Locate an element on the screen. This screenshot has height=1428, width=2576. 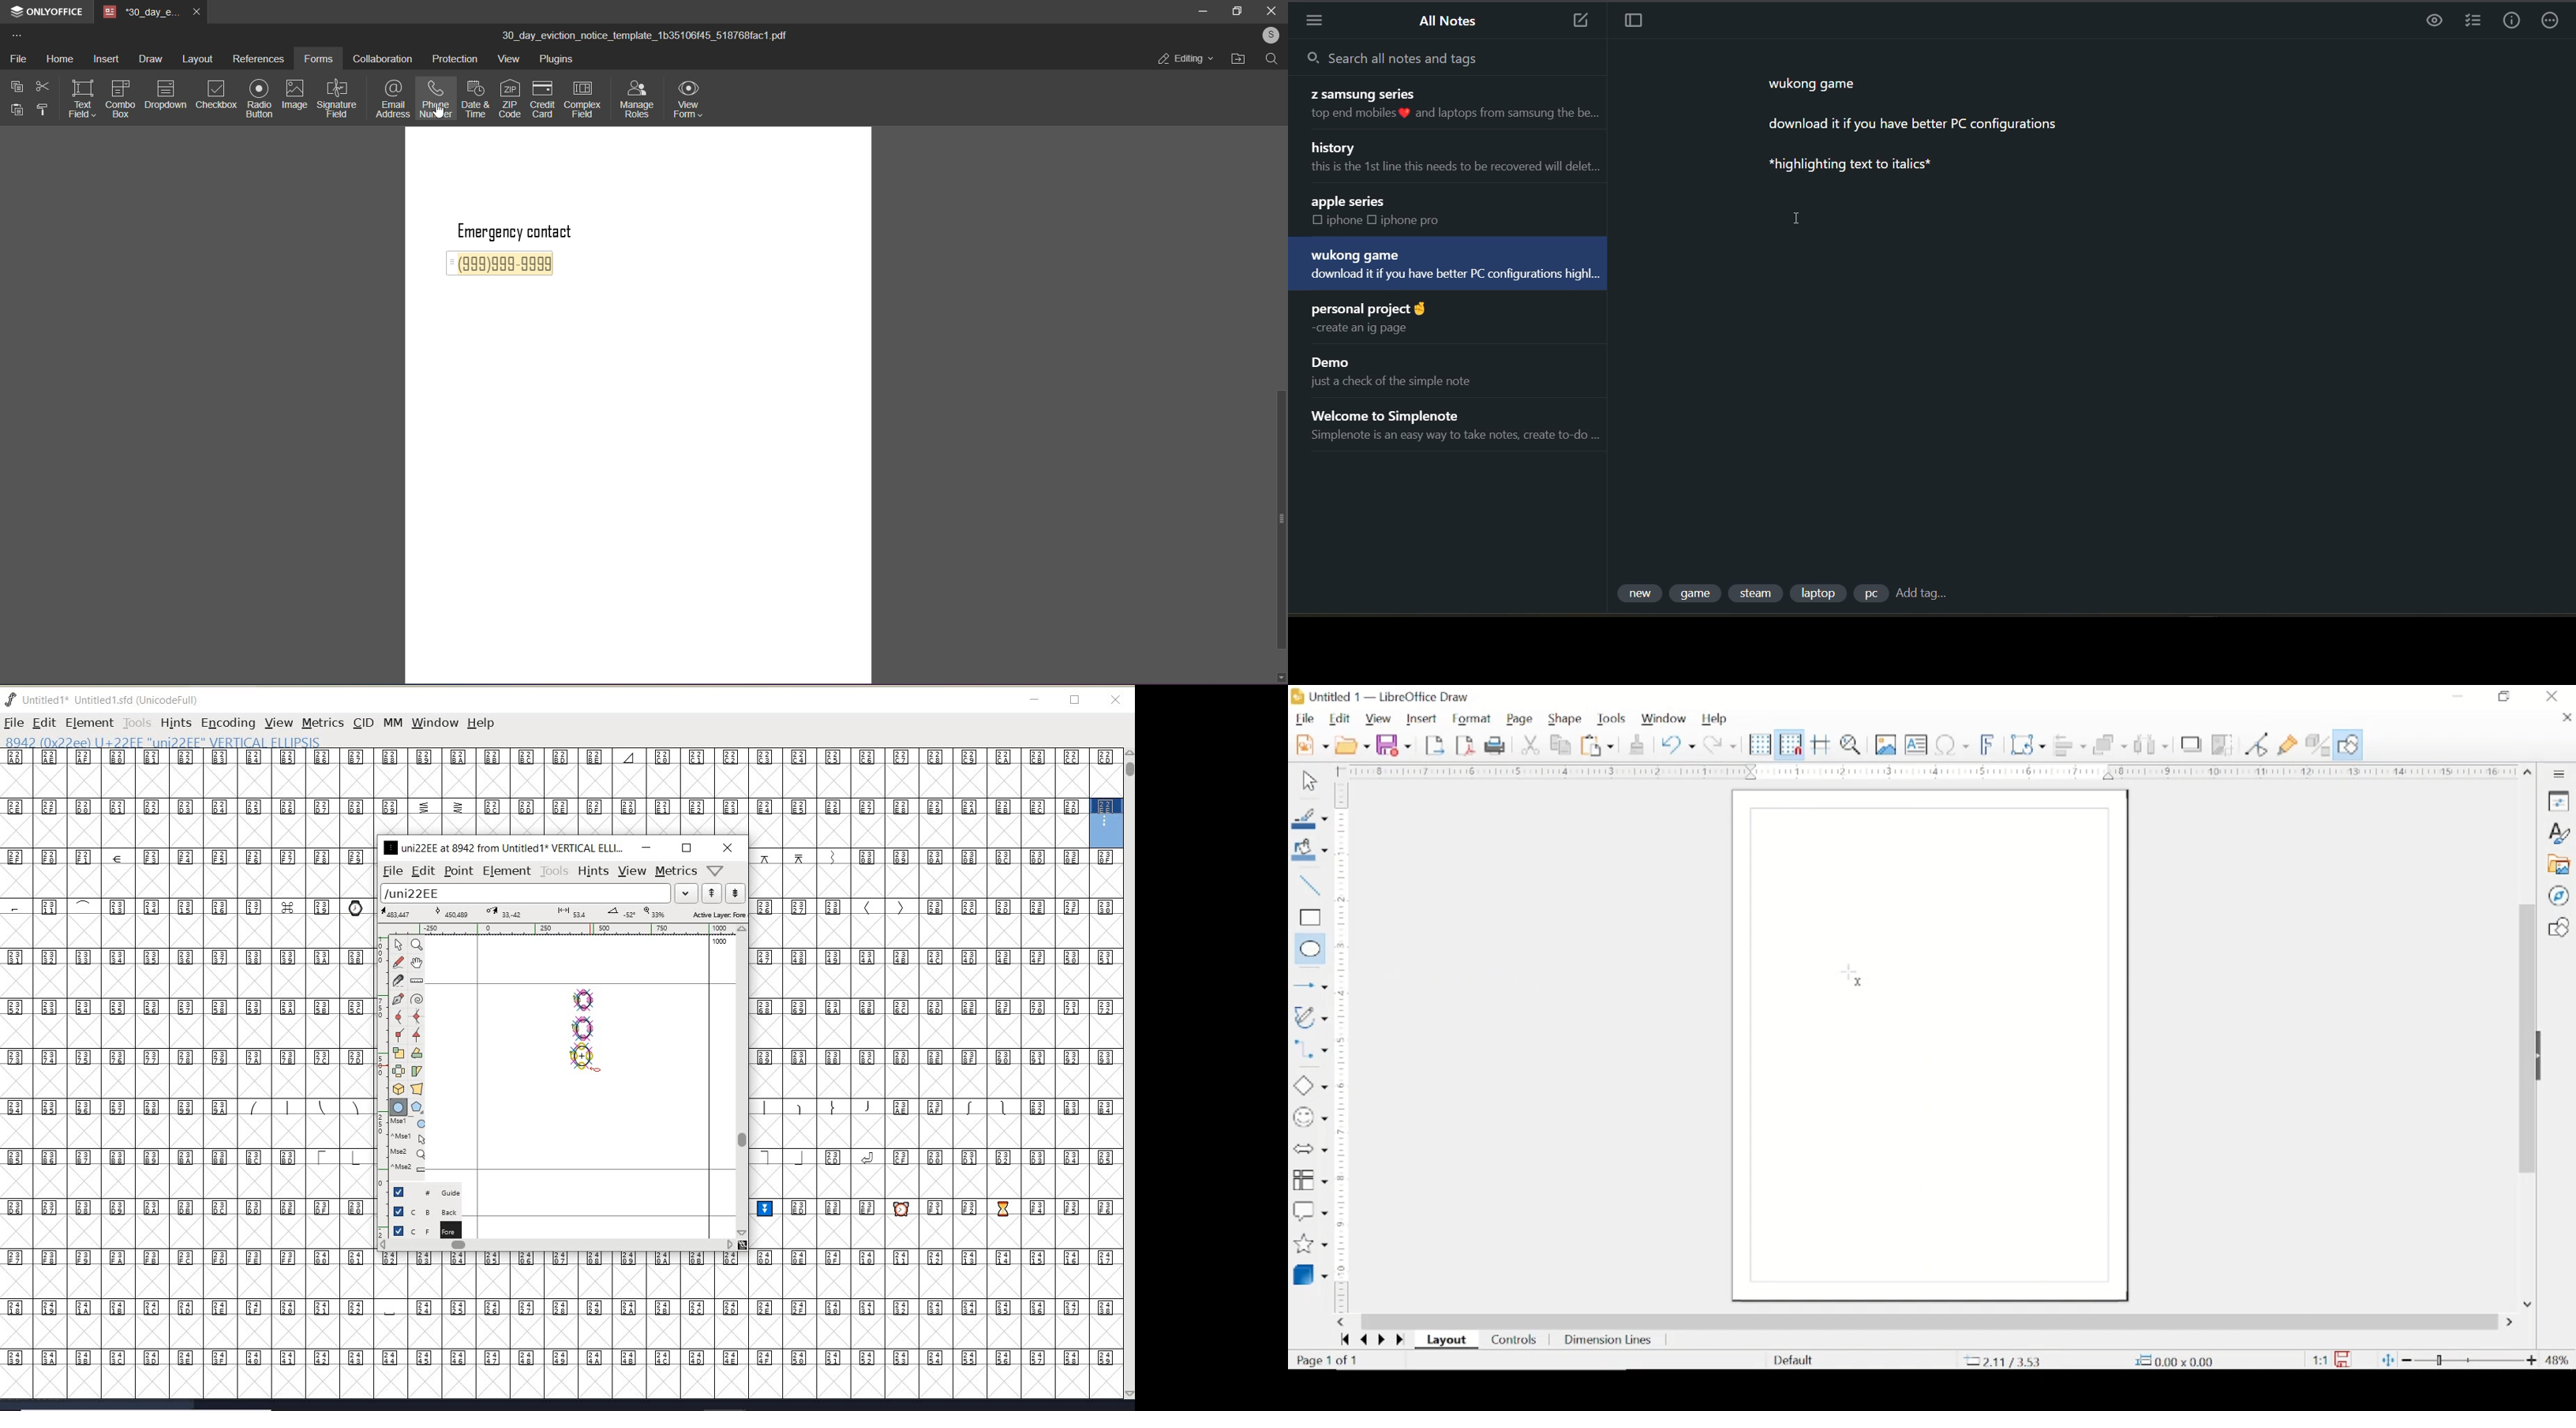
FILE is located at coordinates (13, 723).